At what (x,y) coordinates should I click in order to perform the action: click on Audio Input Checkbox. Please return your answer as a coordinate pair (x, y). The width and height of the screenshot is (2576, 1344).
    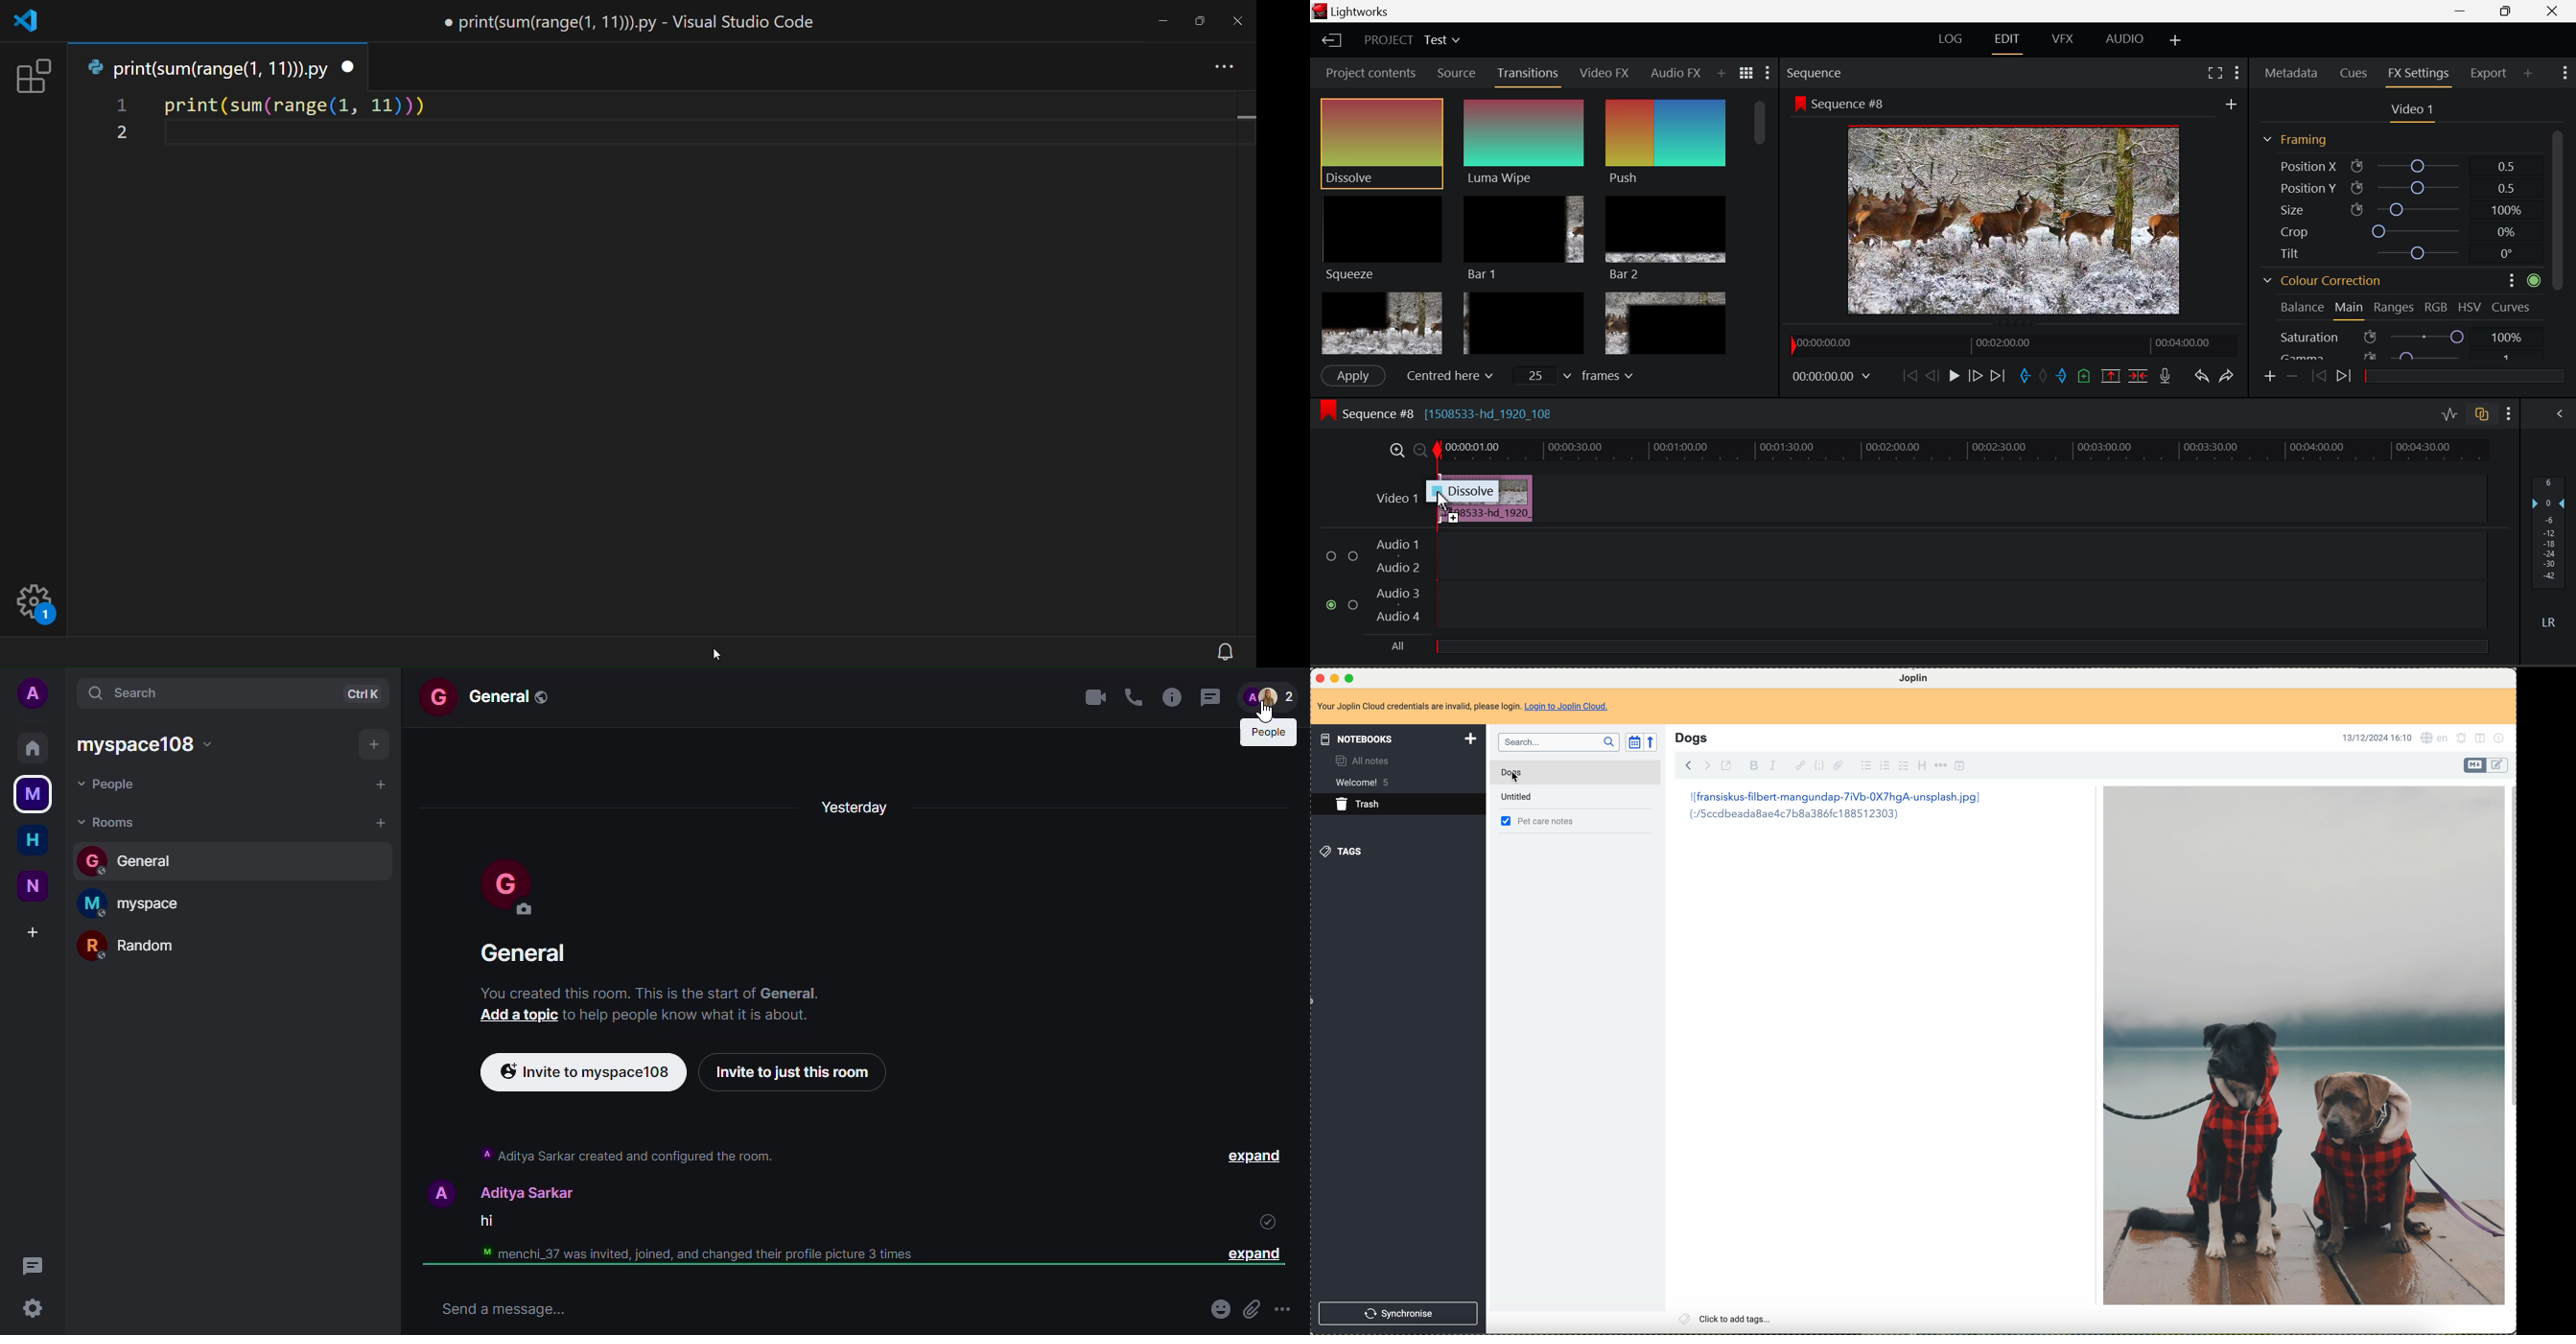
    Looking at the image, I should click on (1330, 604).